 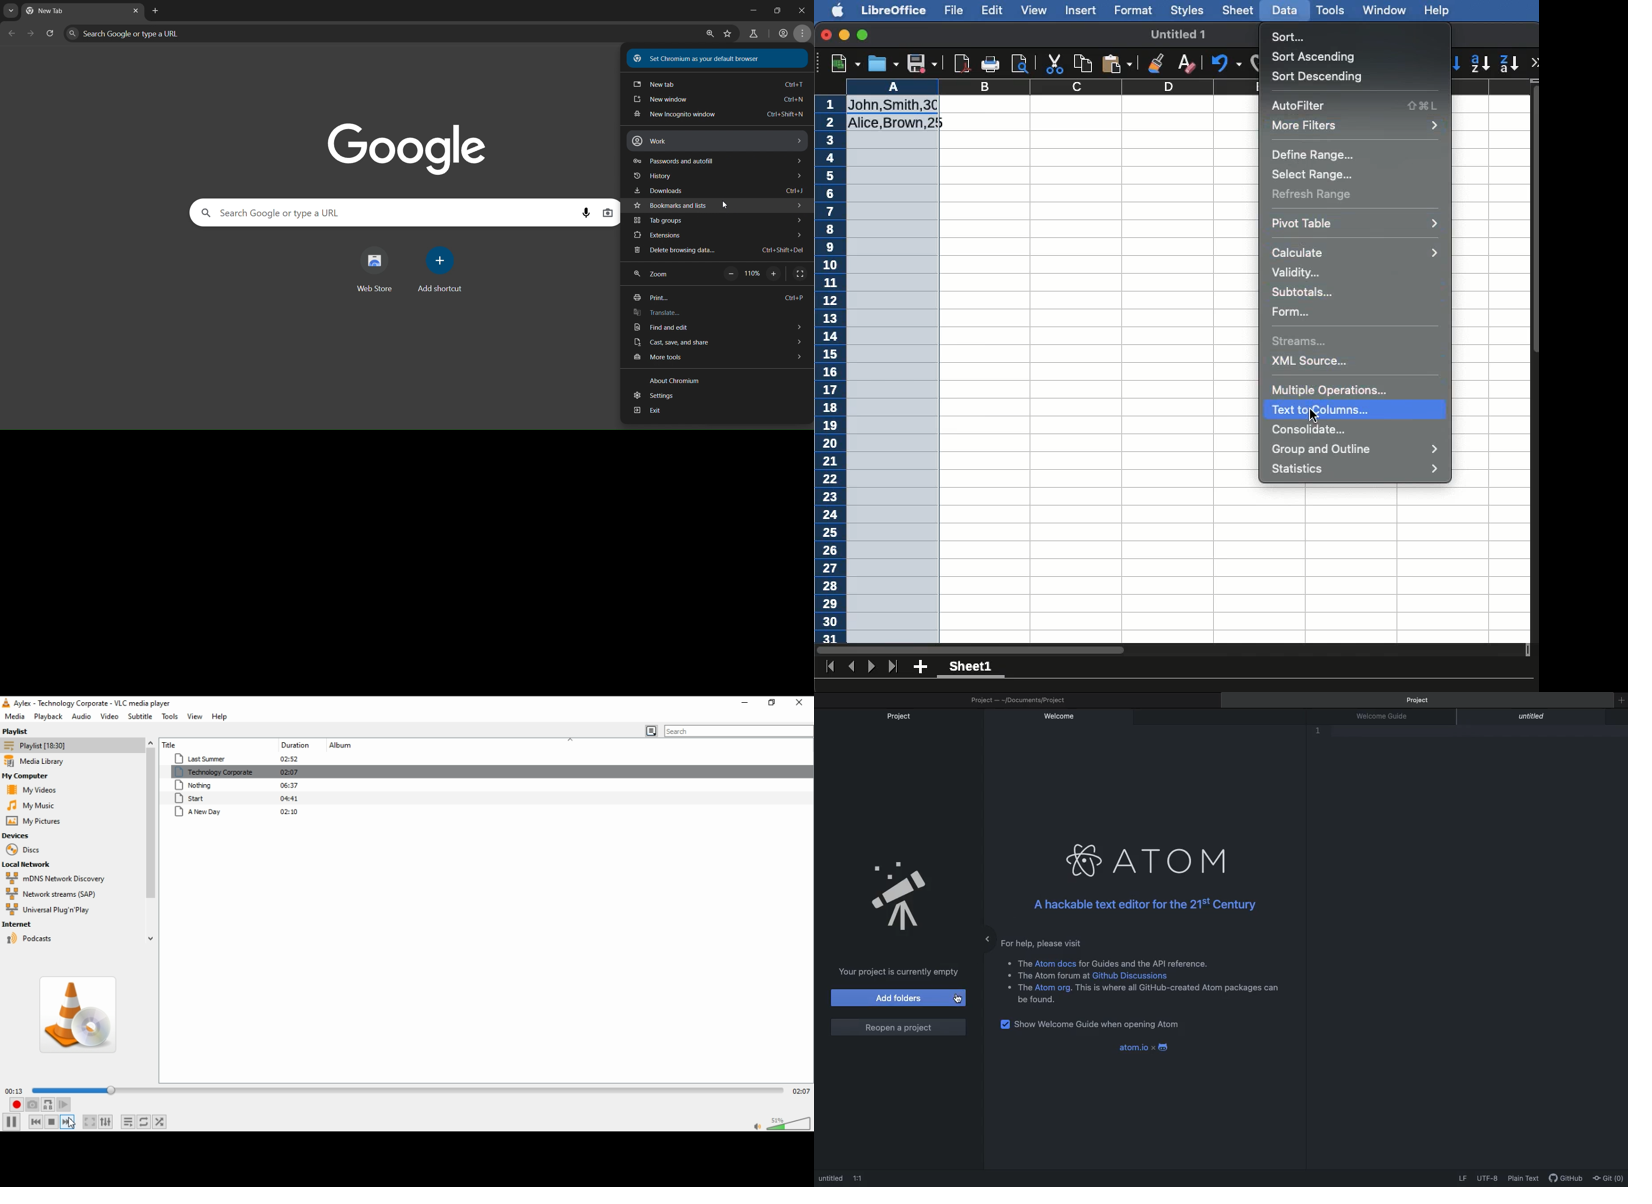 I want to click on Statistics, so click(x=1358, y=469).